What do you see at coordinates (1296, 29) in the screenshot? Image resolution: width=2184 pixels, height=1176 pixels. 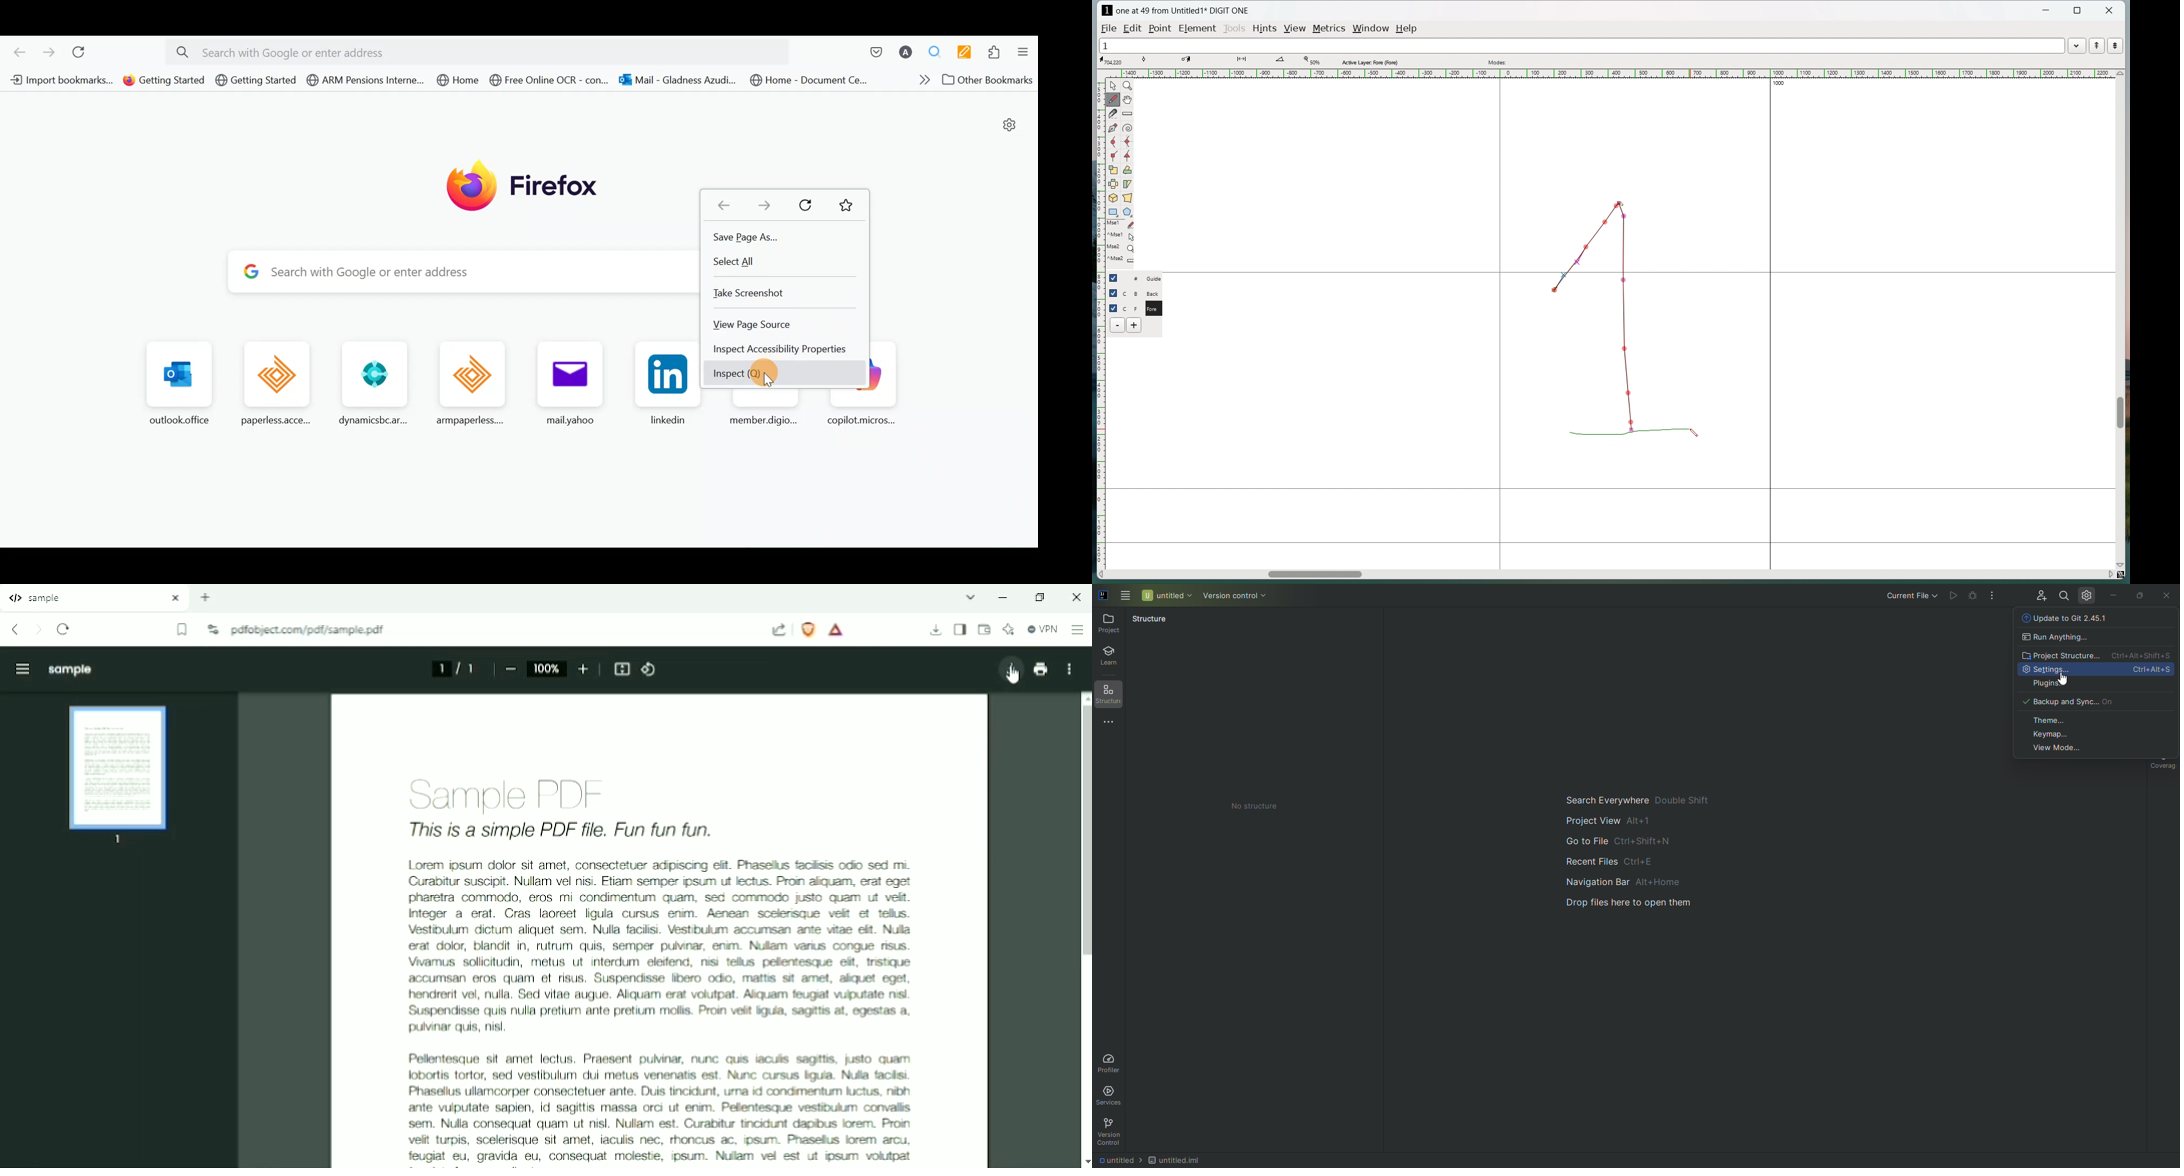 I see `view` at bounding box center [1296, 29].